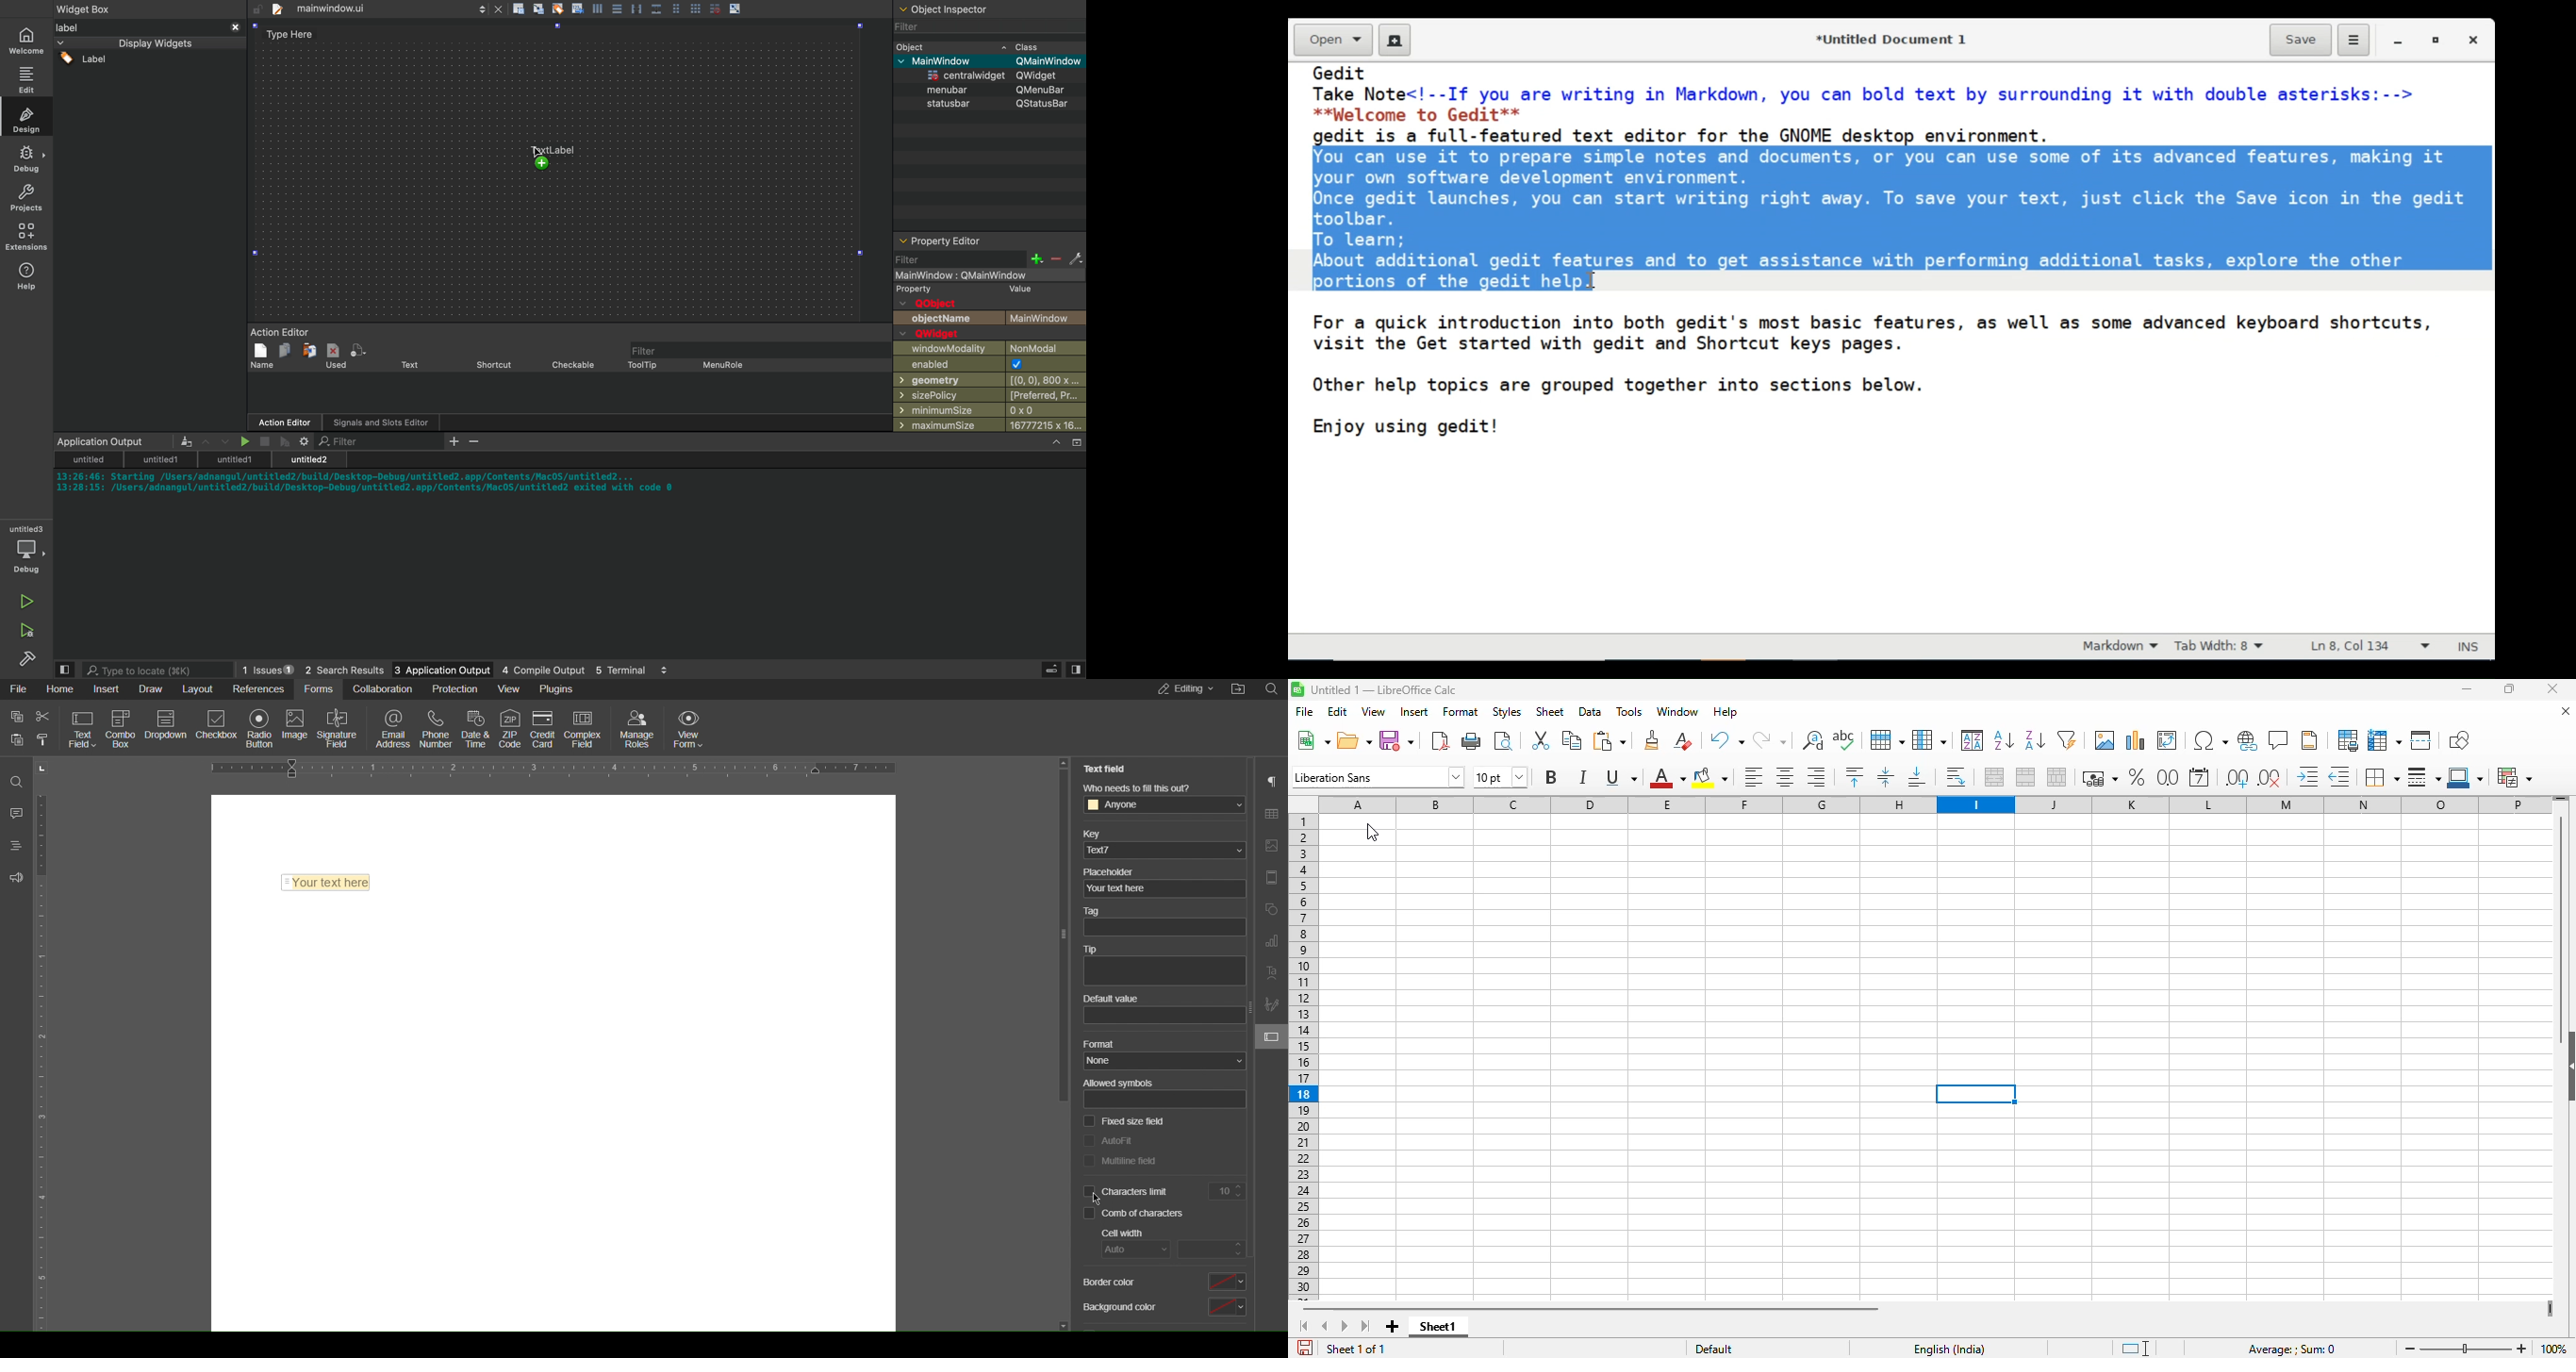 The width and height of the screenshot is (2576, 1372). Describe the element at coordinates (1337, 712) in the screenshot. I see `edit` at that location.